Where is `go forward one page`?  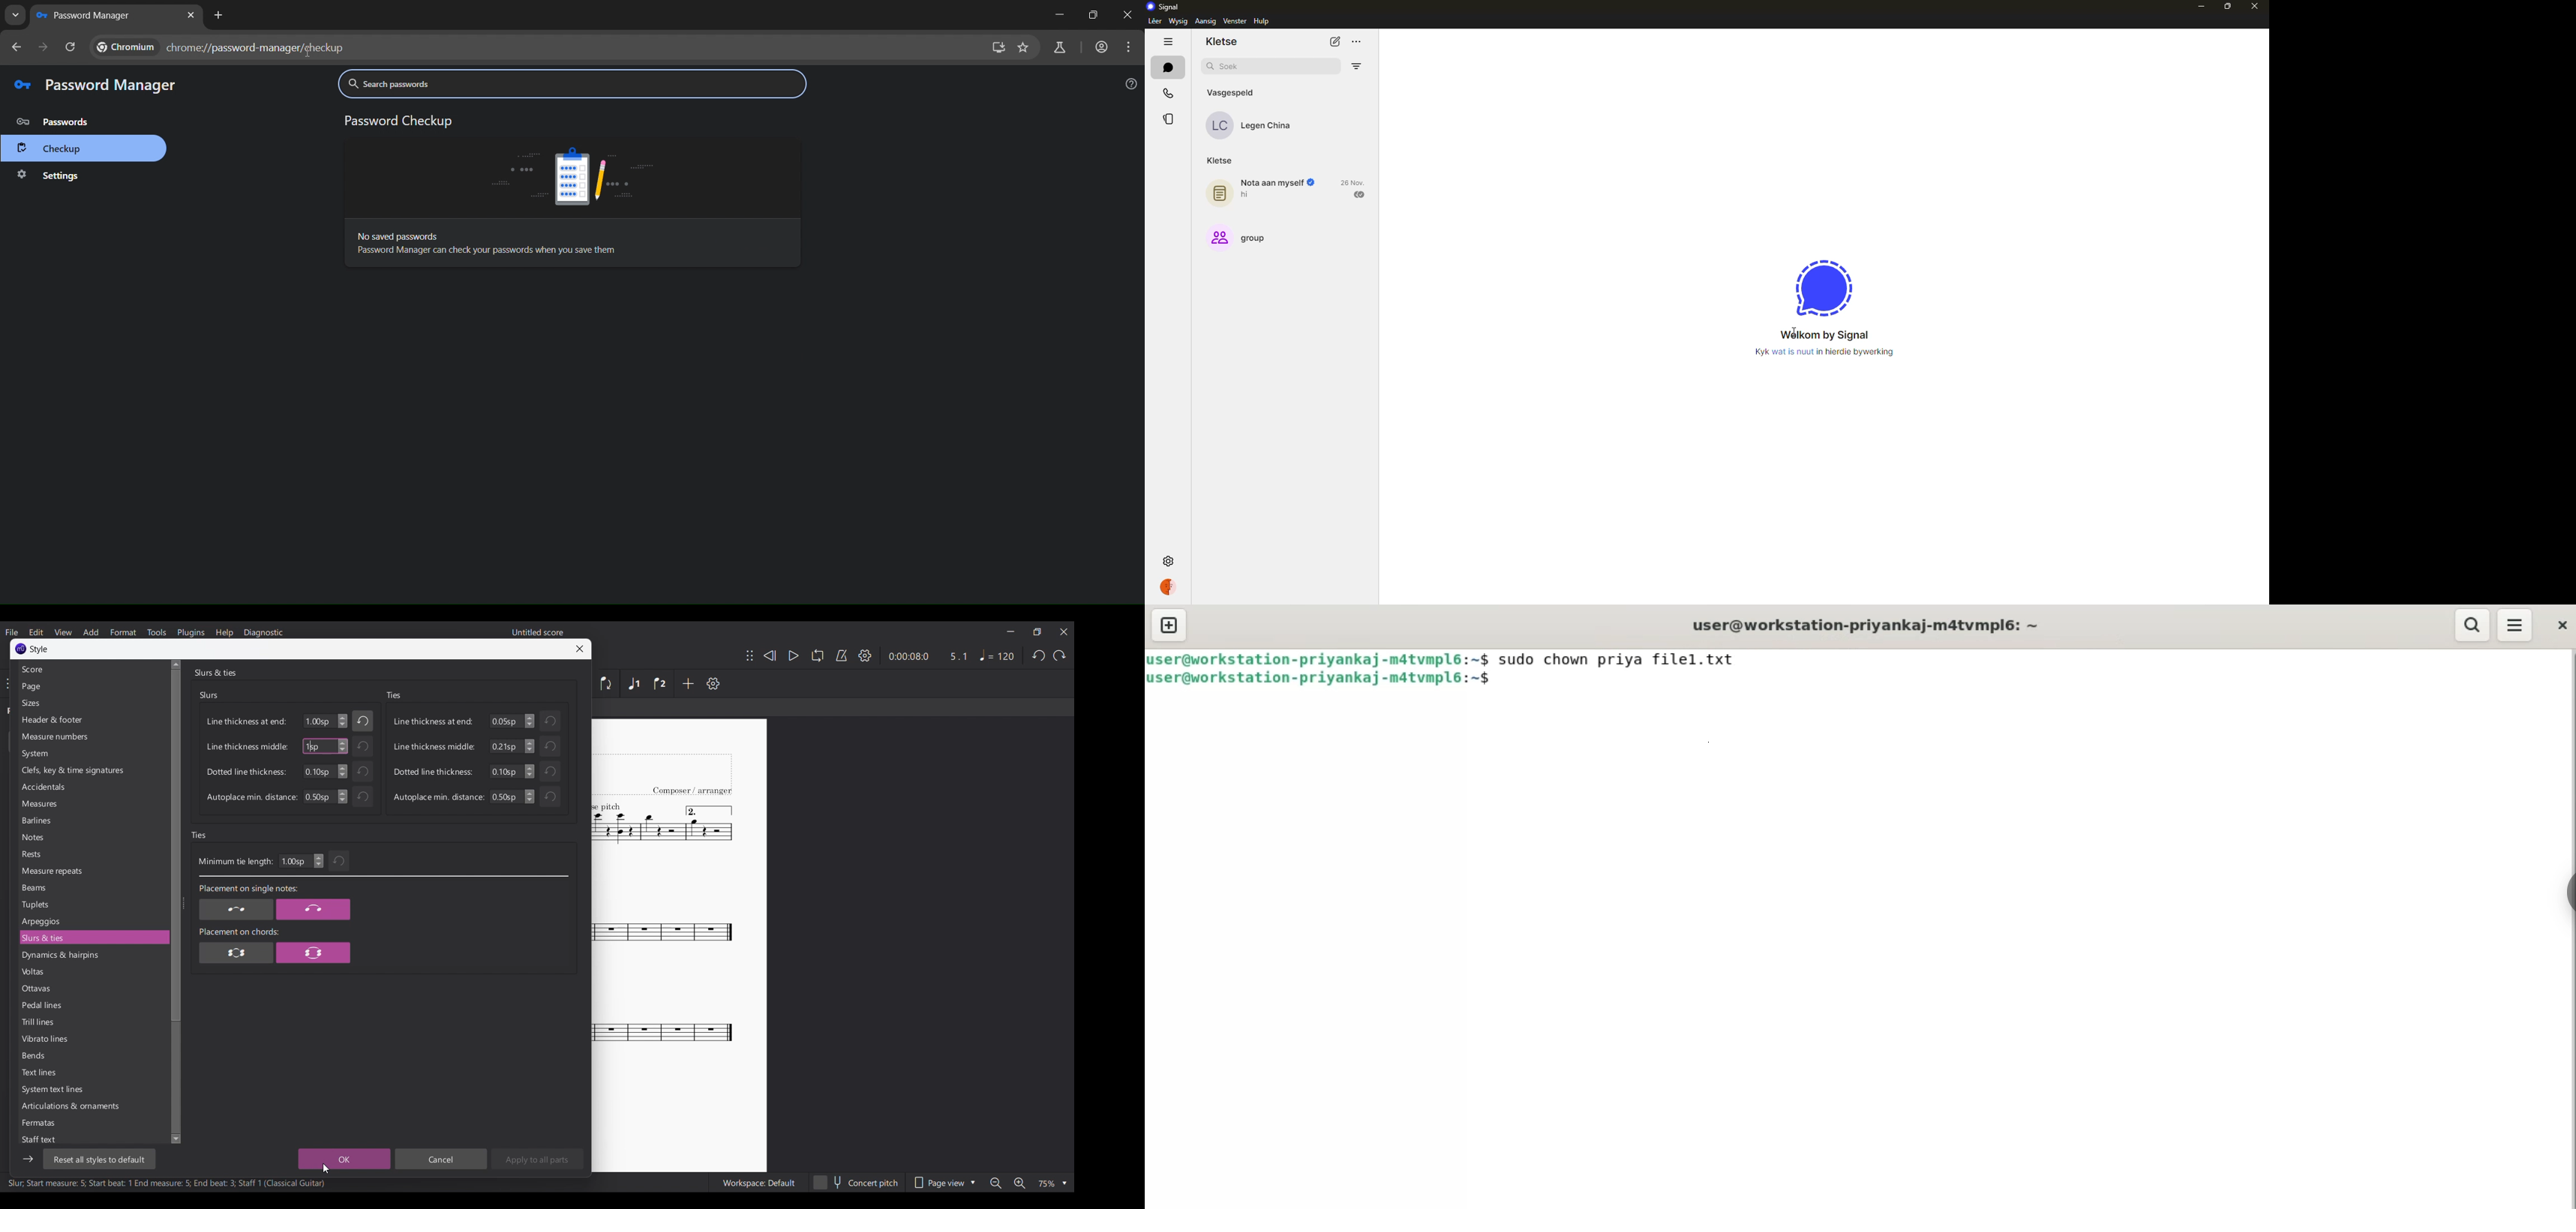
go forward one page is located at coordinates (42, 47).